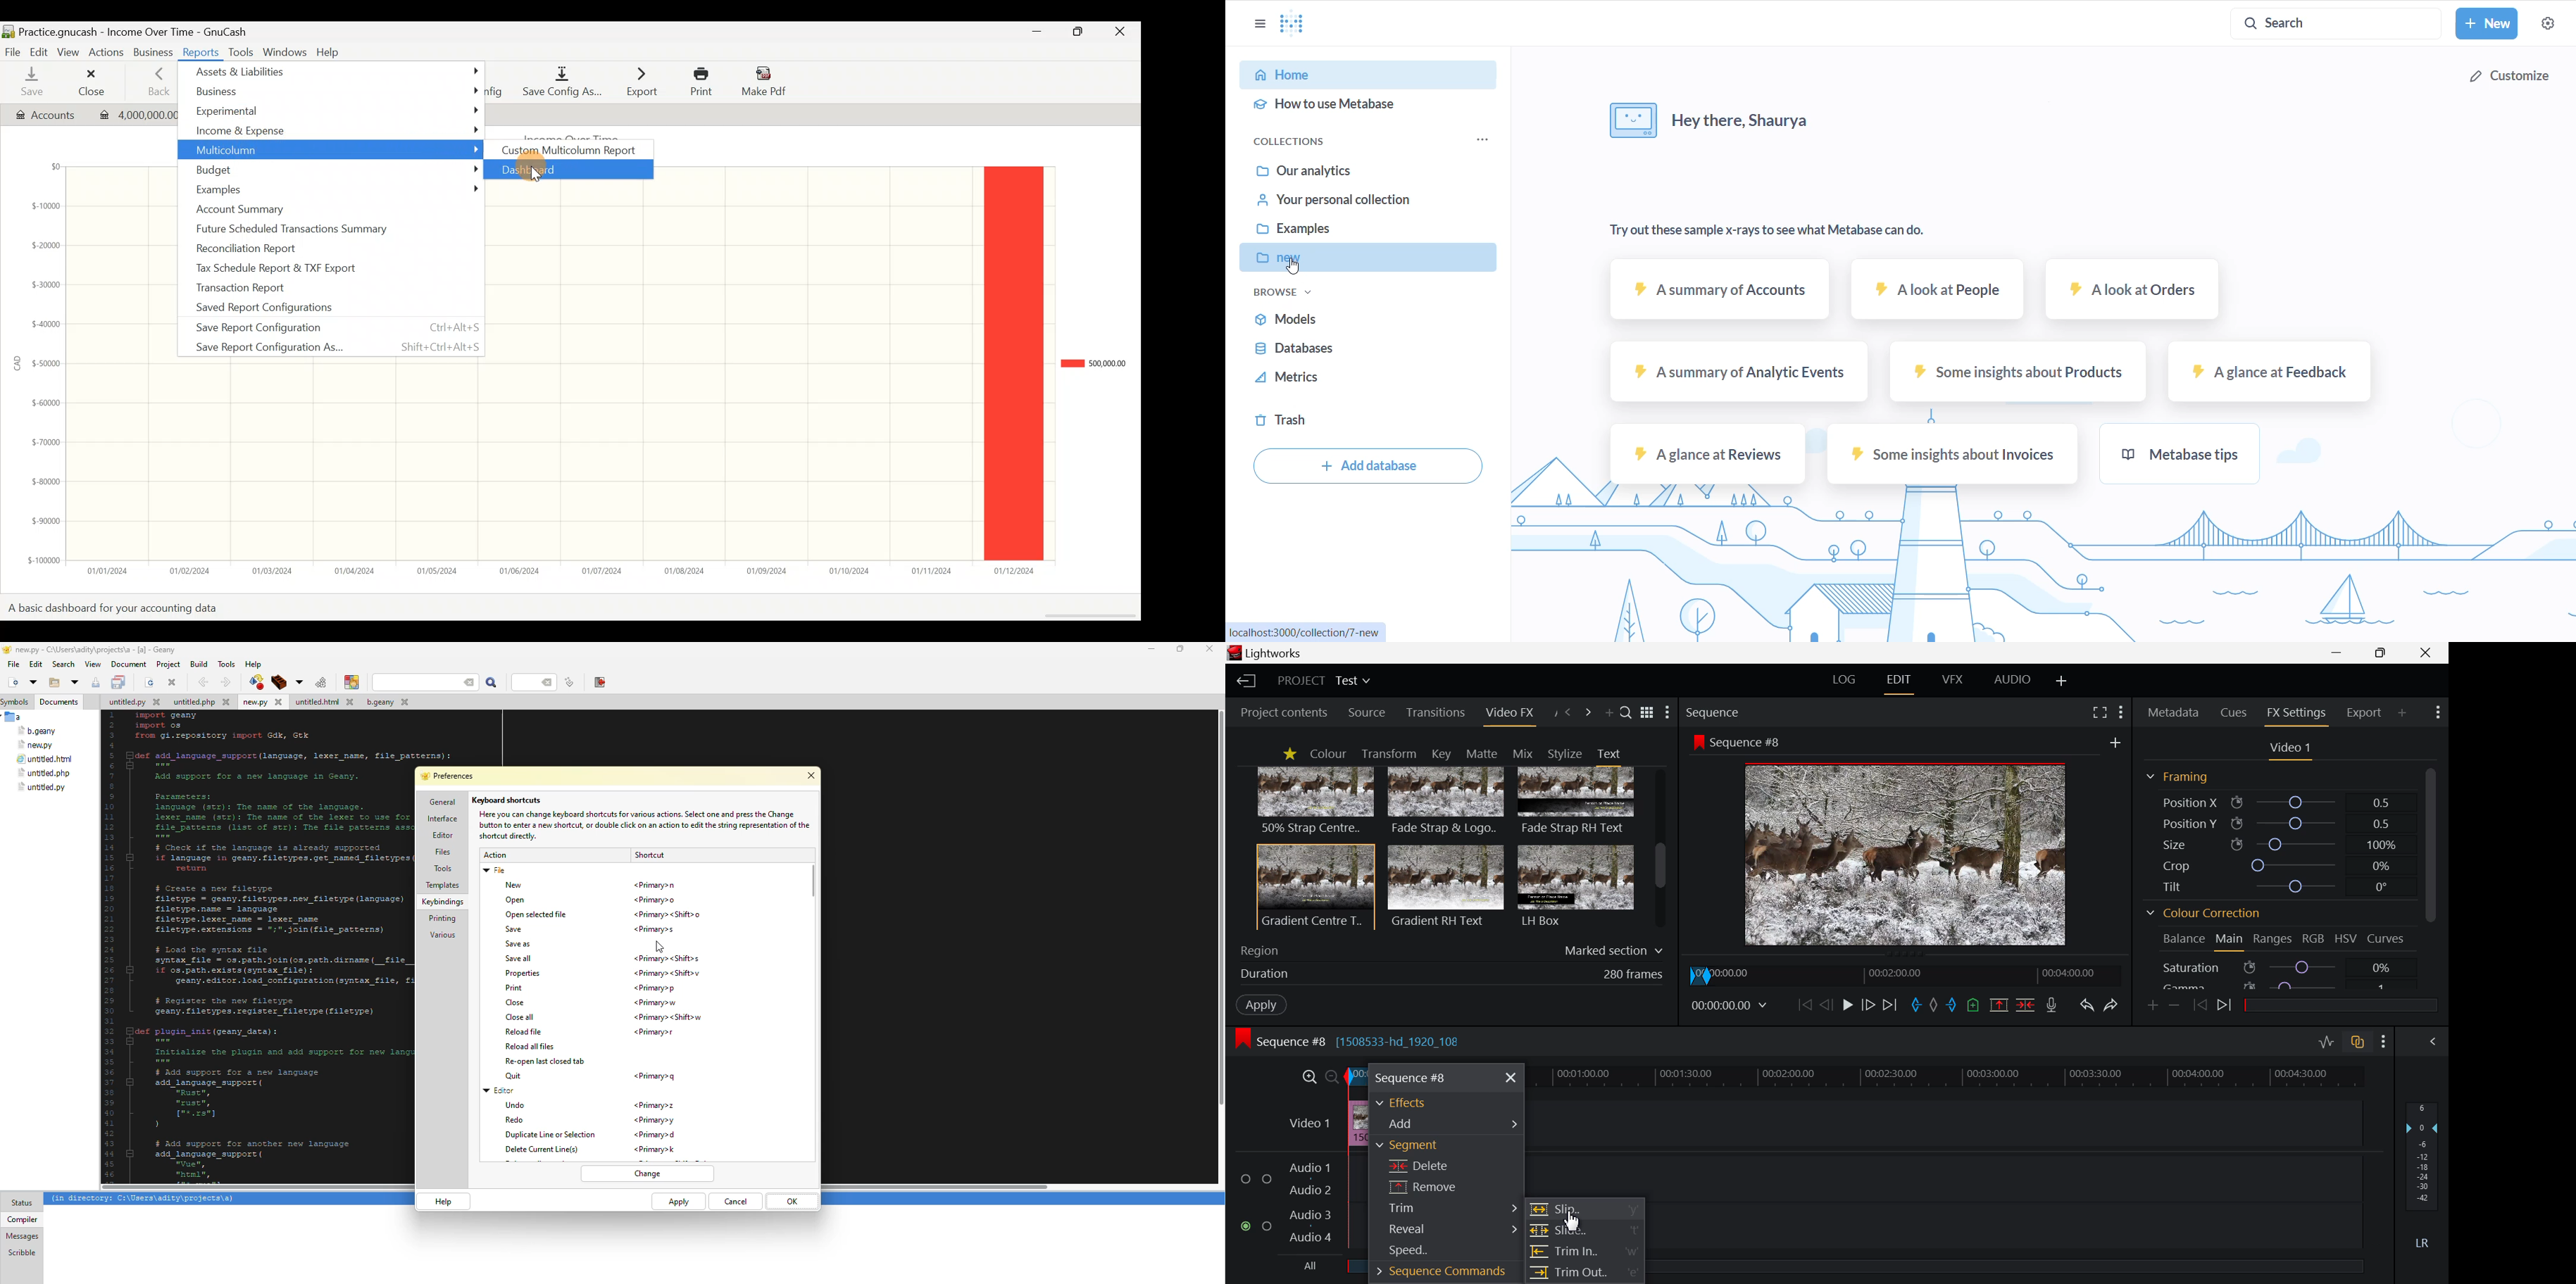  I want to click on Close Menu, so click(1511, 1078).